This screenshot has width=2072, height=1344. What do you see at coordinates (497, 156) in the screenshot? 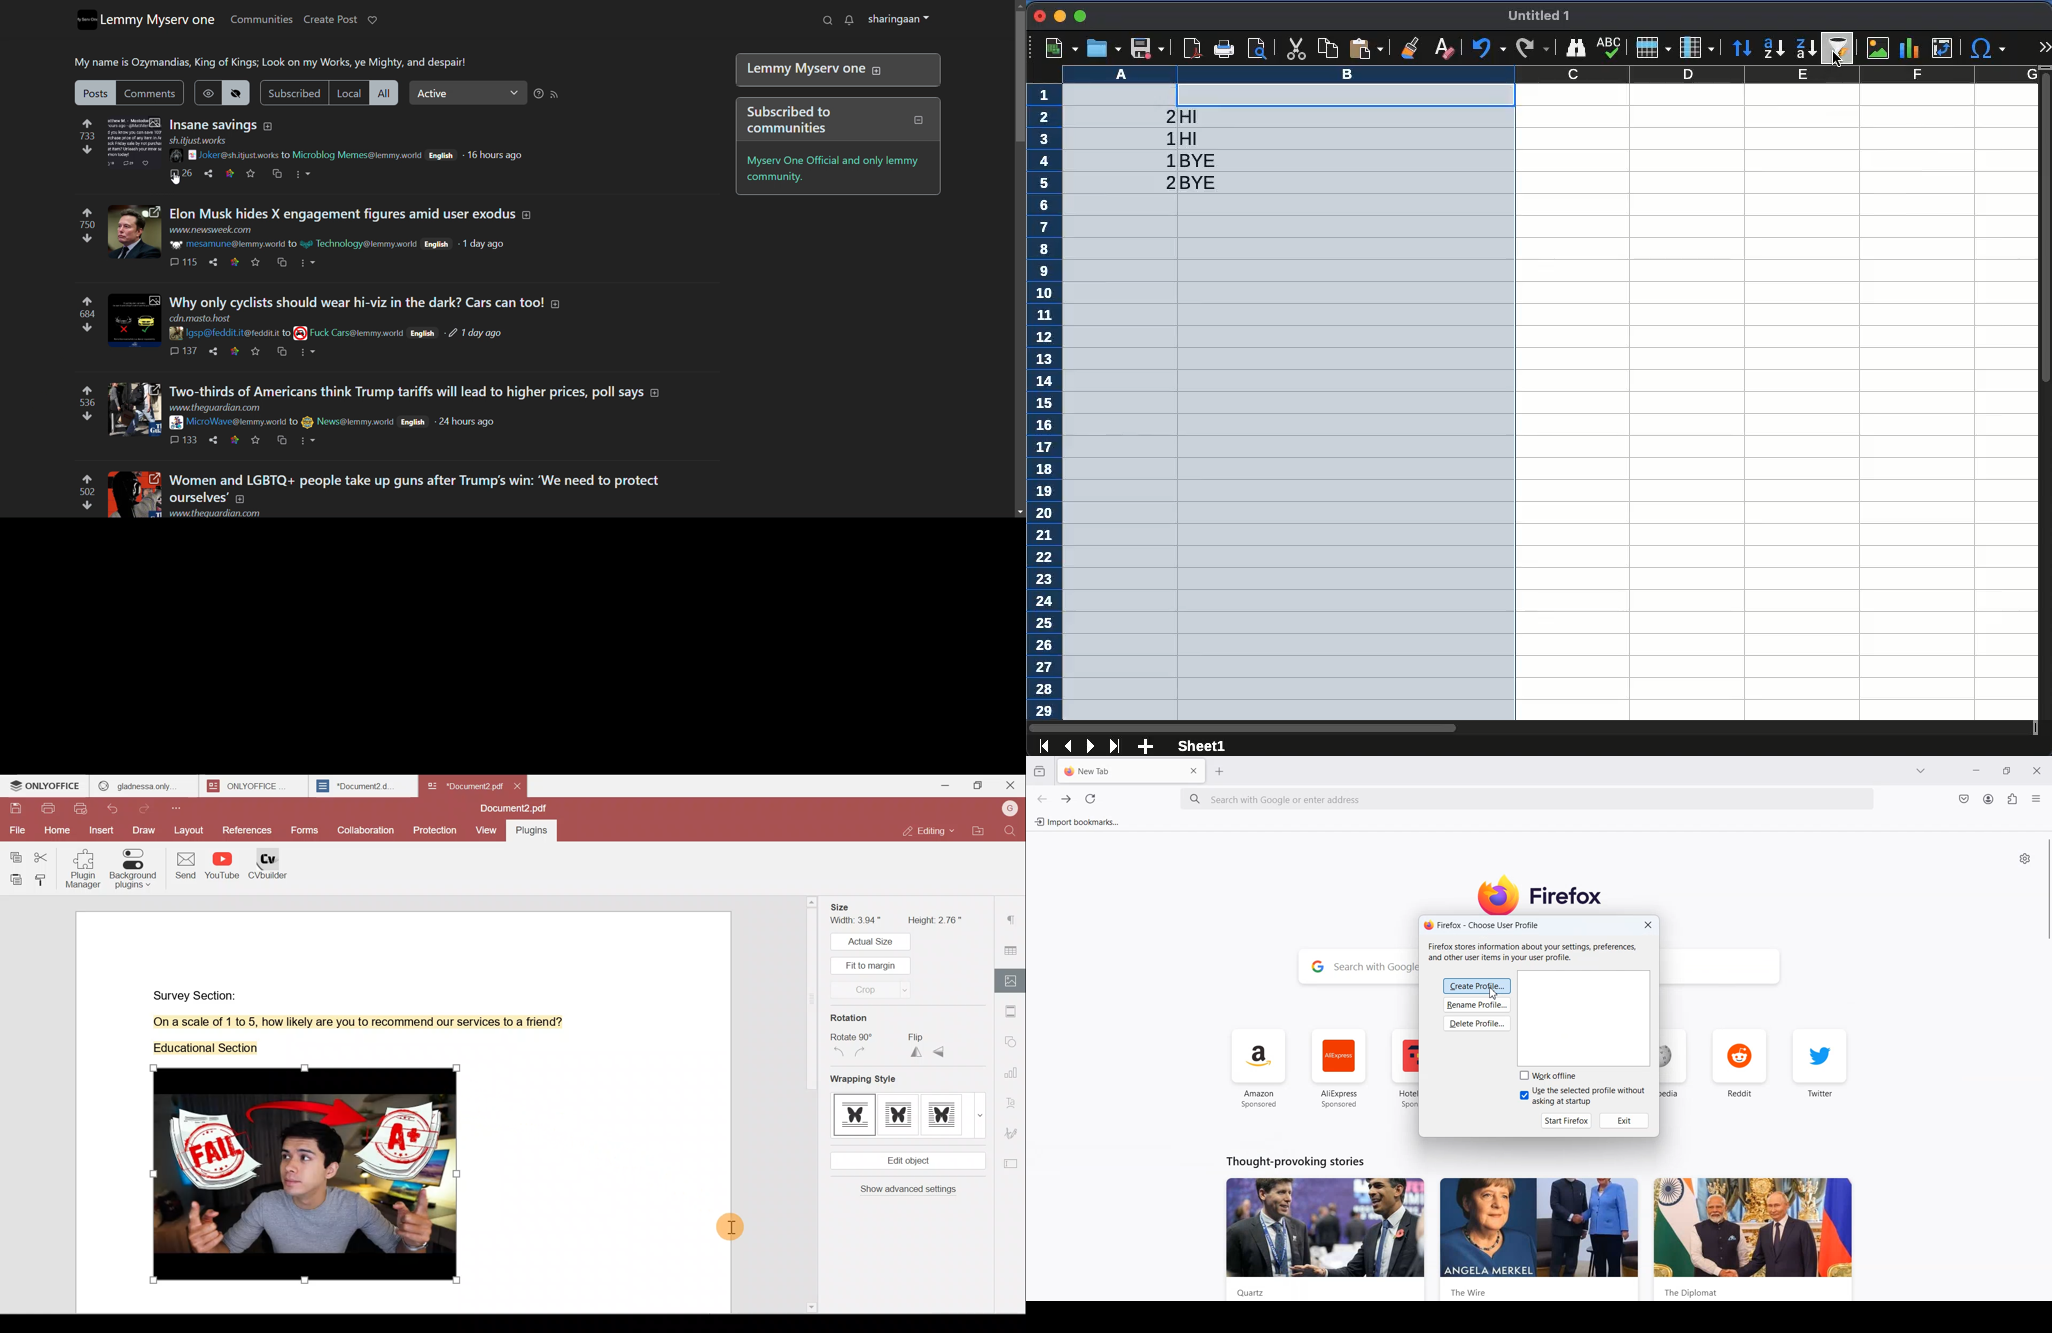
I see `time of post` at bounding box center [497, 156].